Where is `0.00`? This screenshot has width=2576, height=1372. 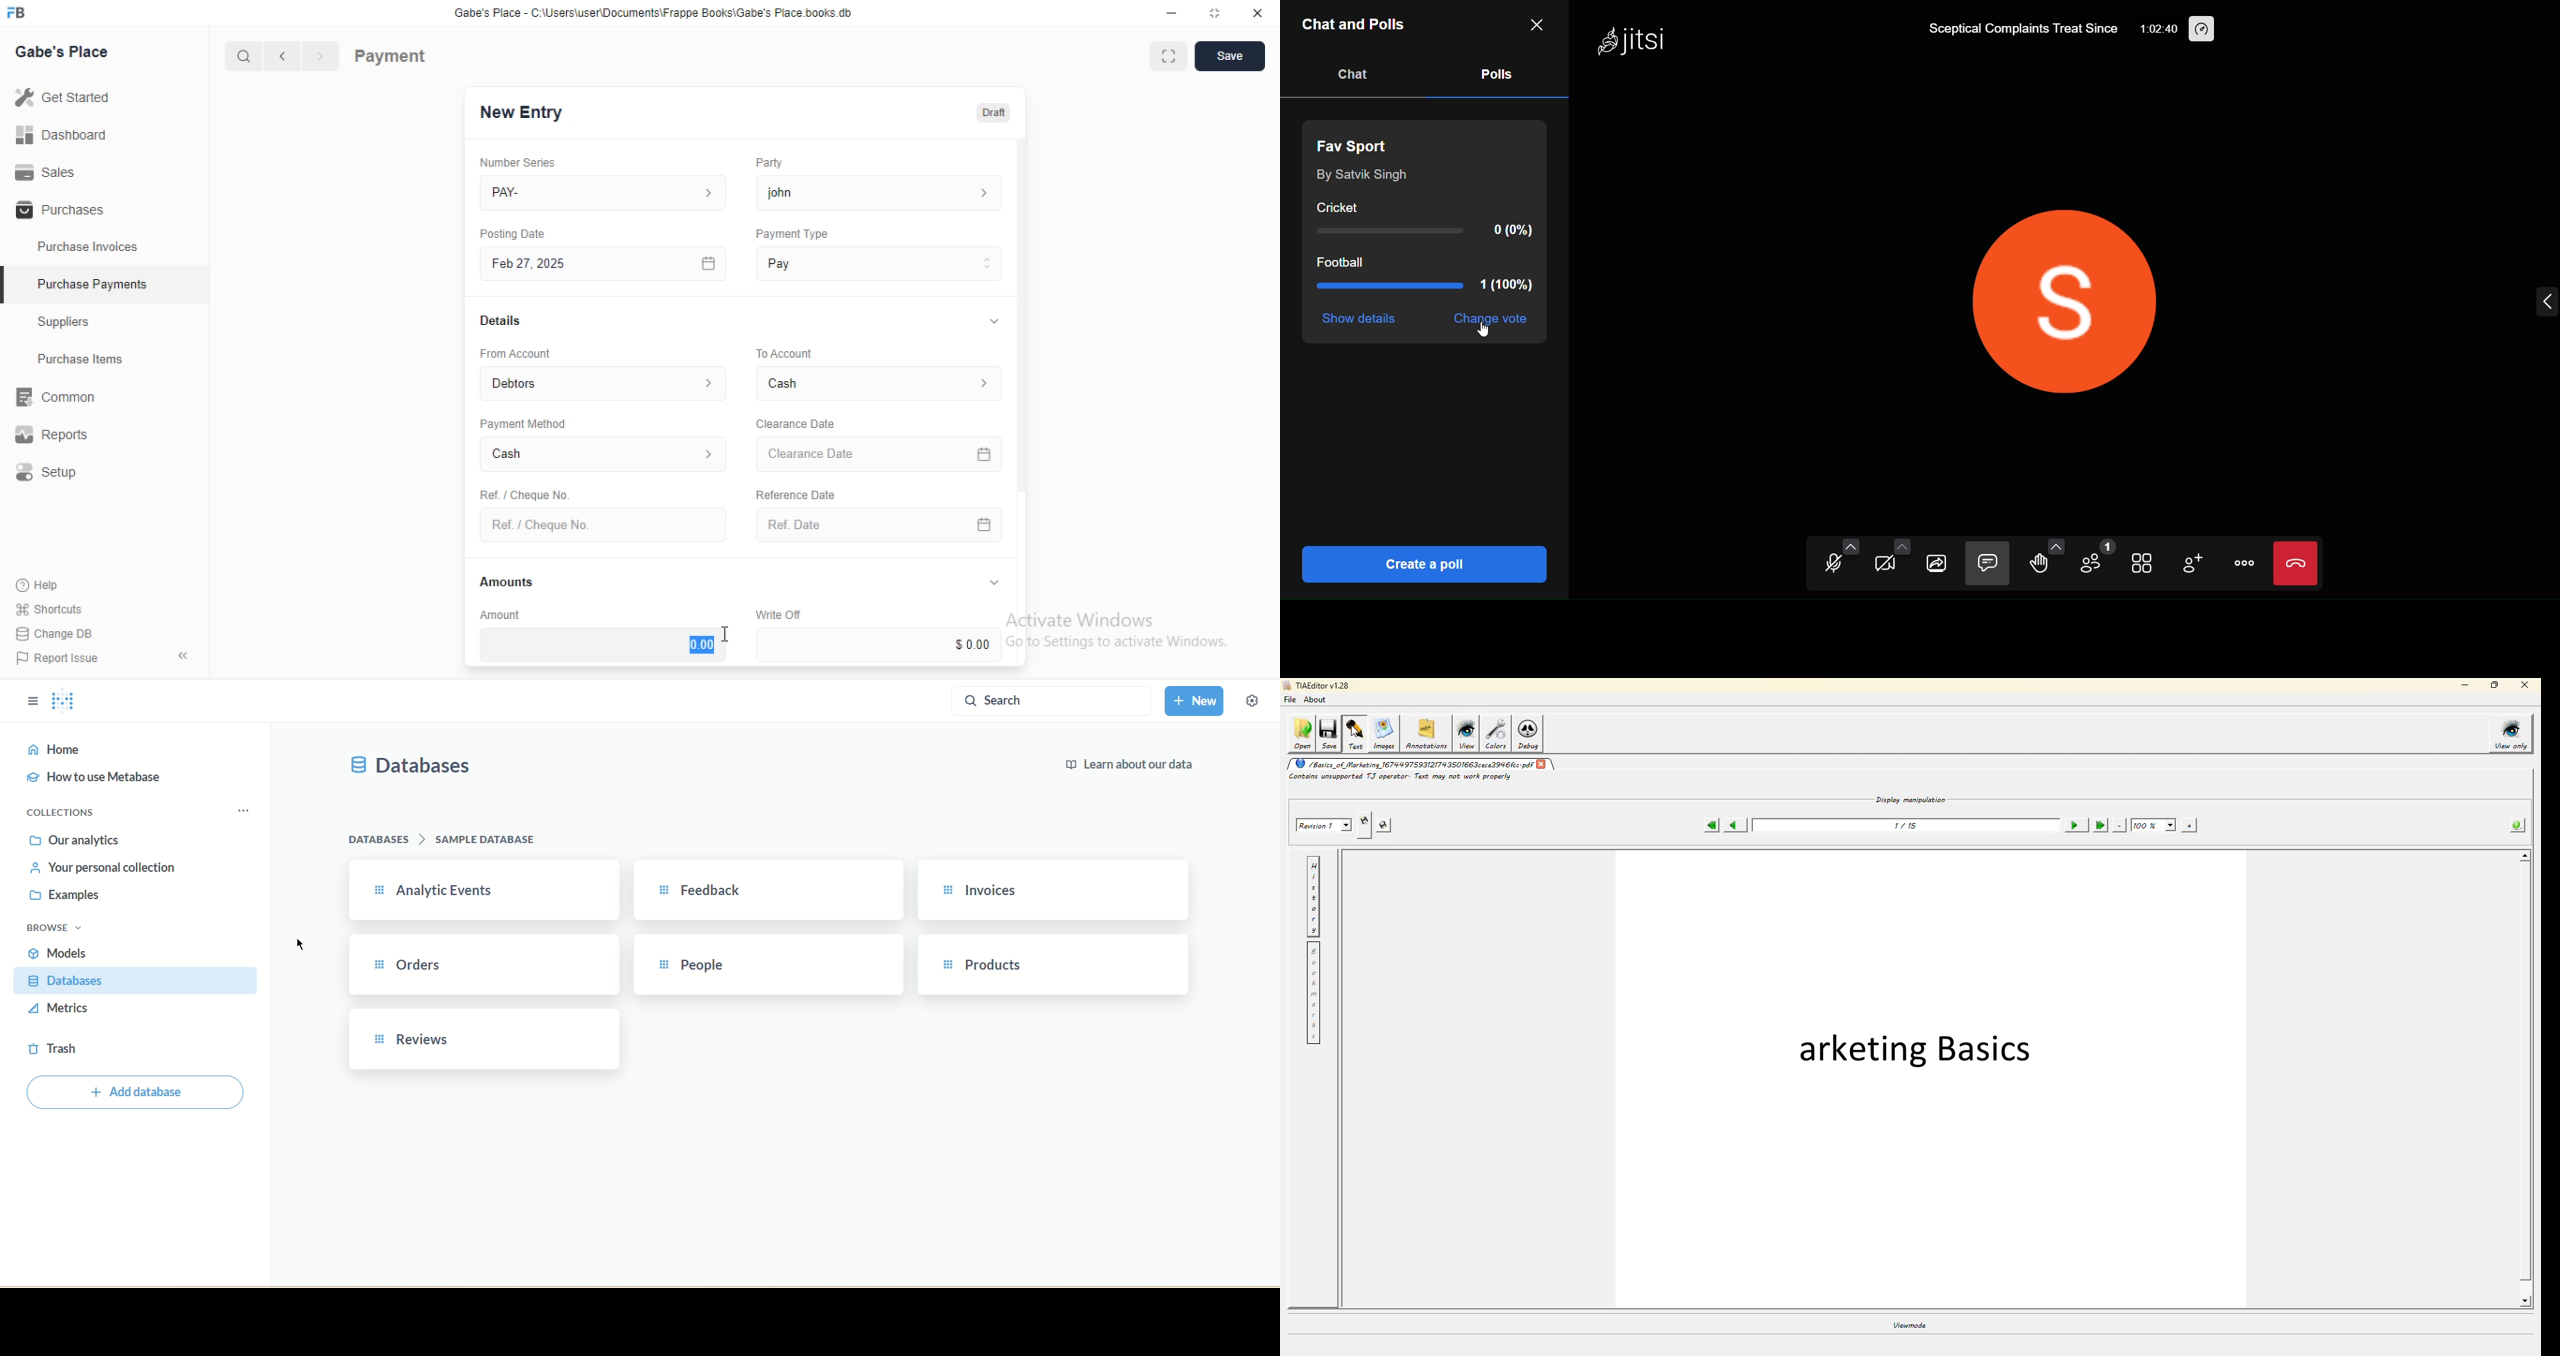 0.00 is located at coordinates (603, 644).